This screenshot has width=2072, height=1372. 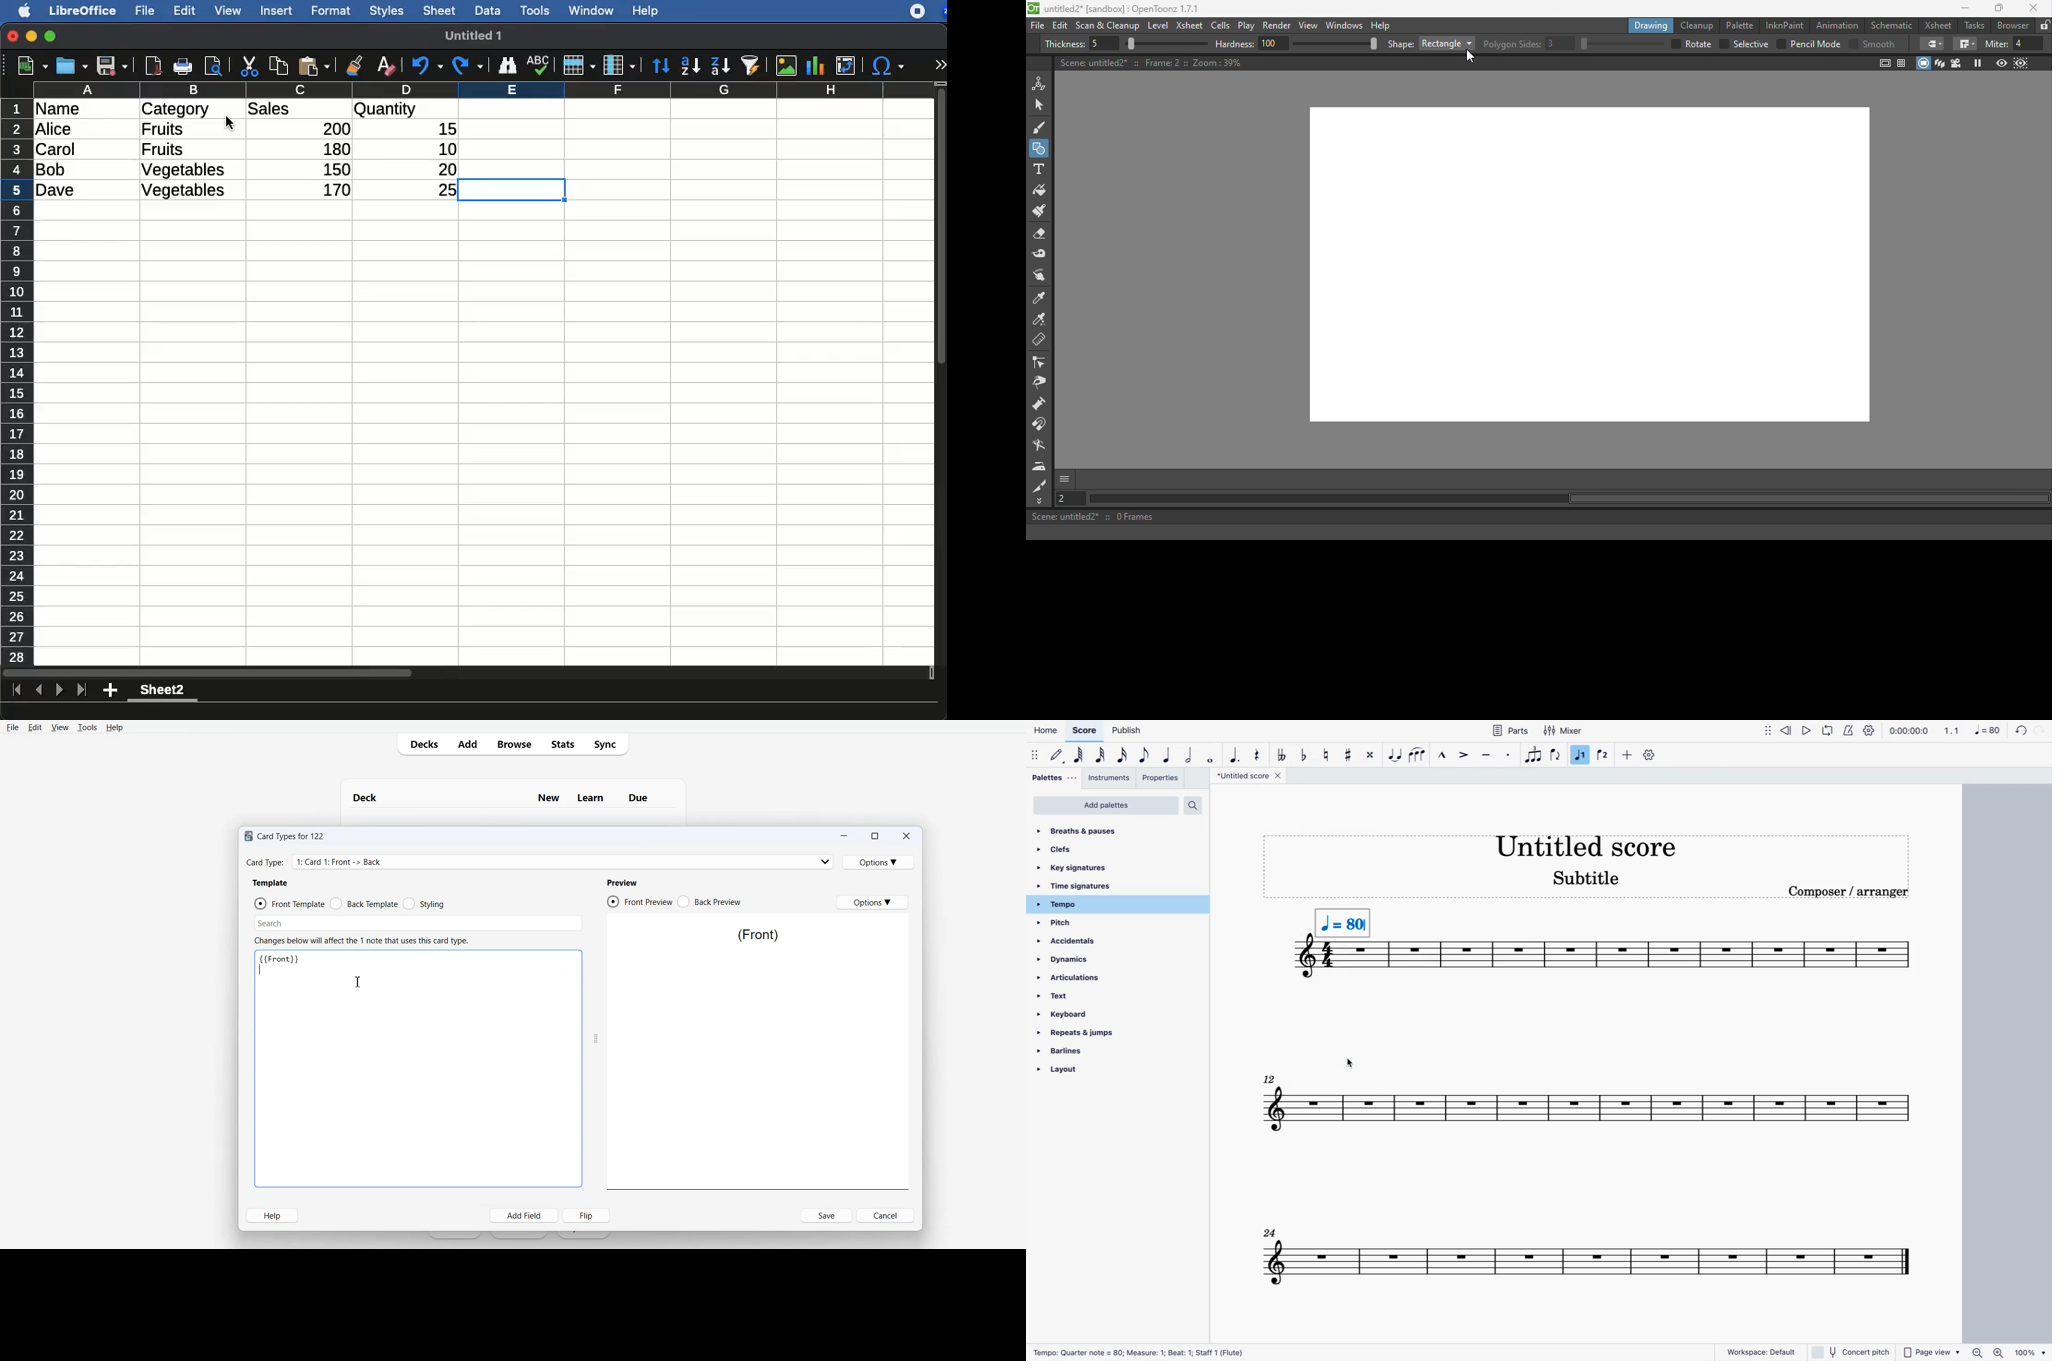 I want to click on sheet 2, so click(x=162, y=692).